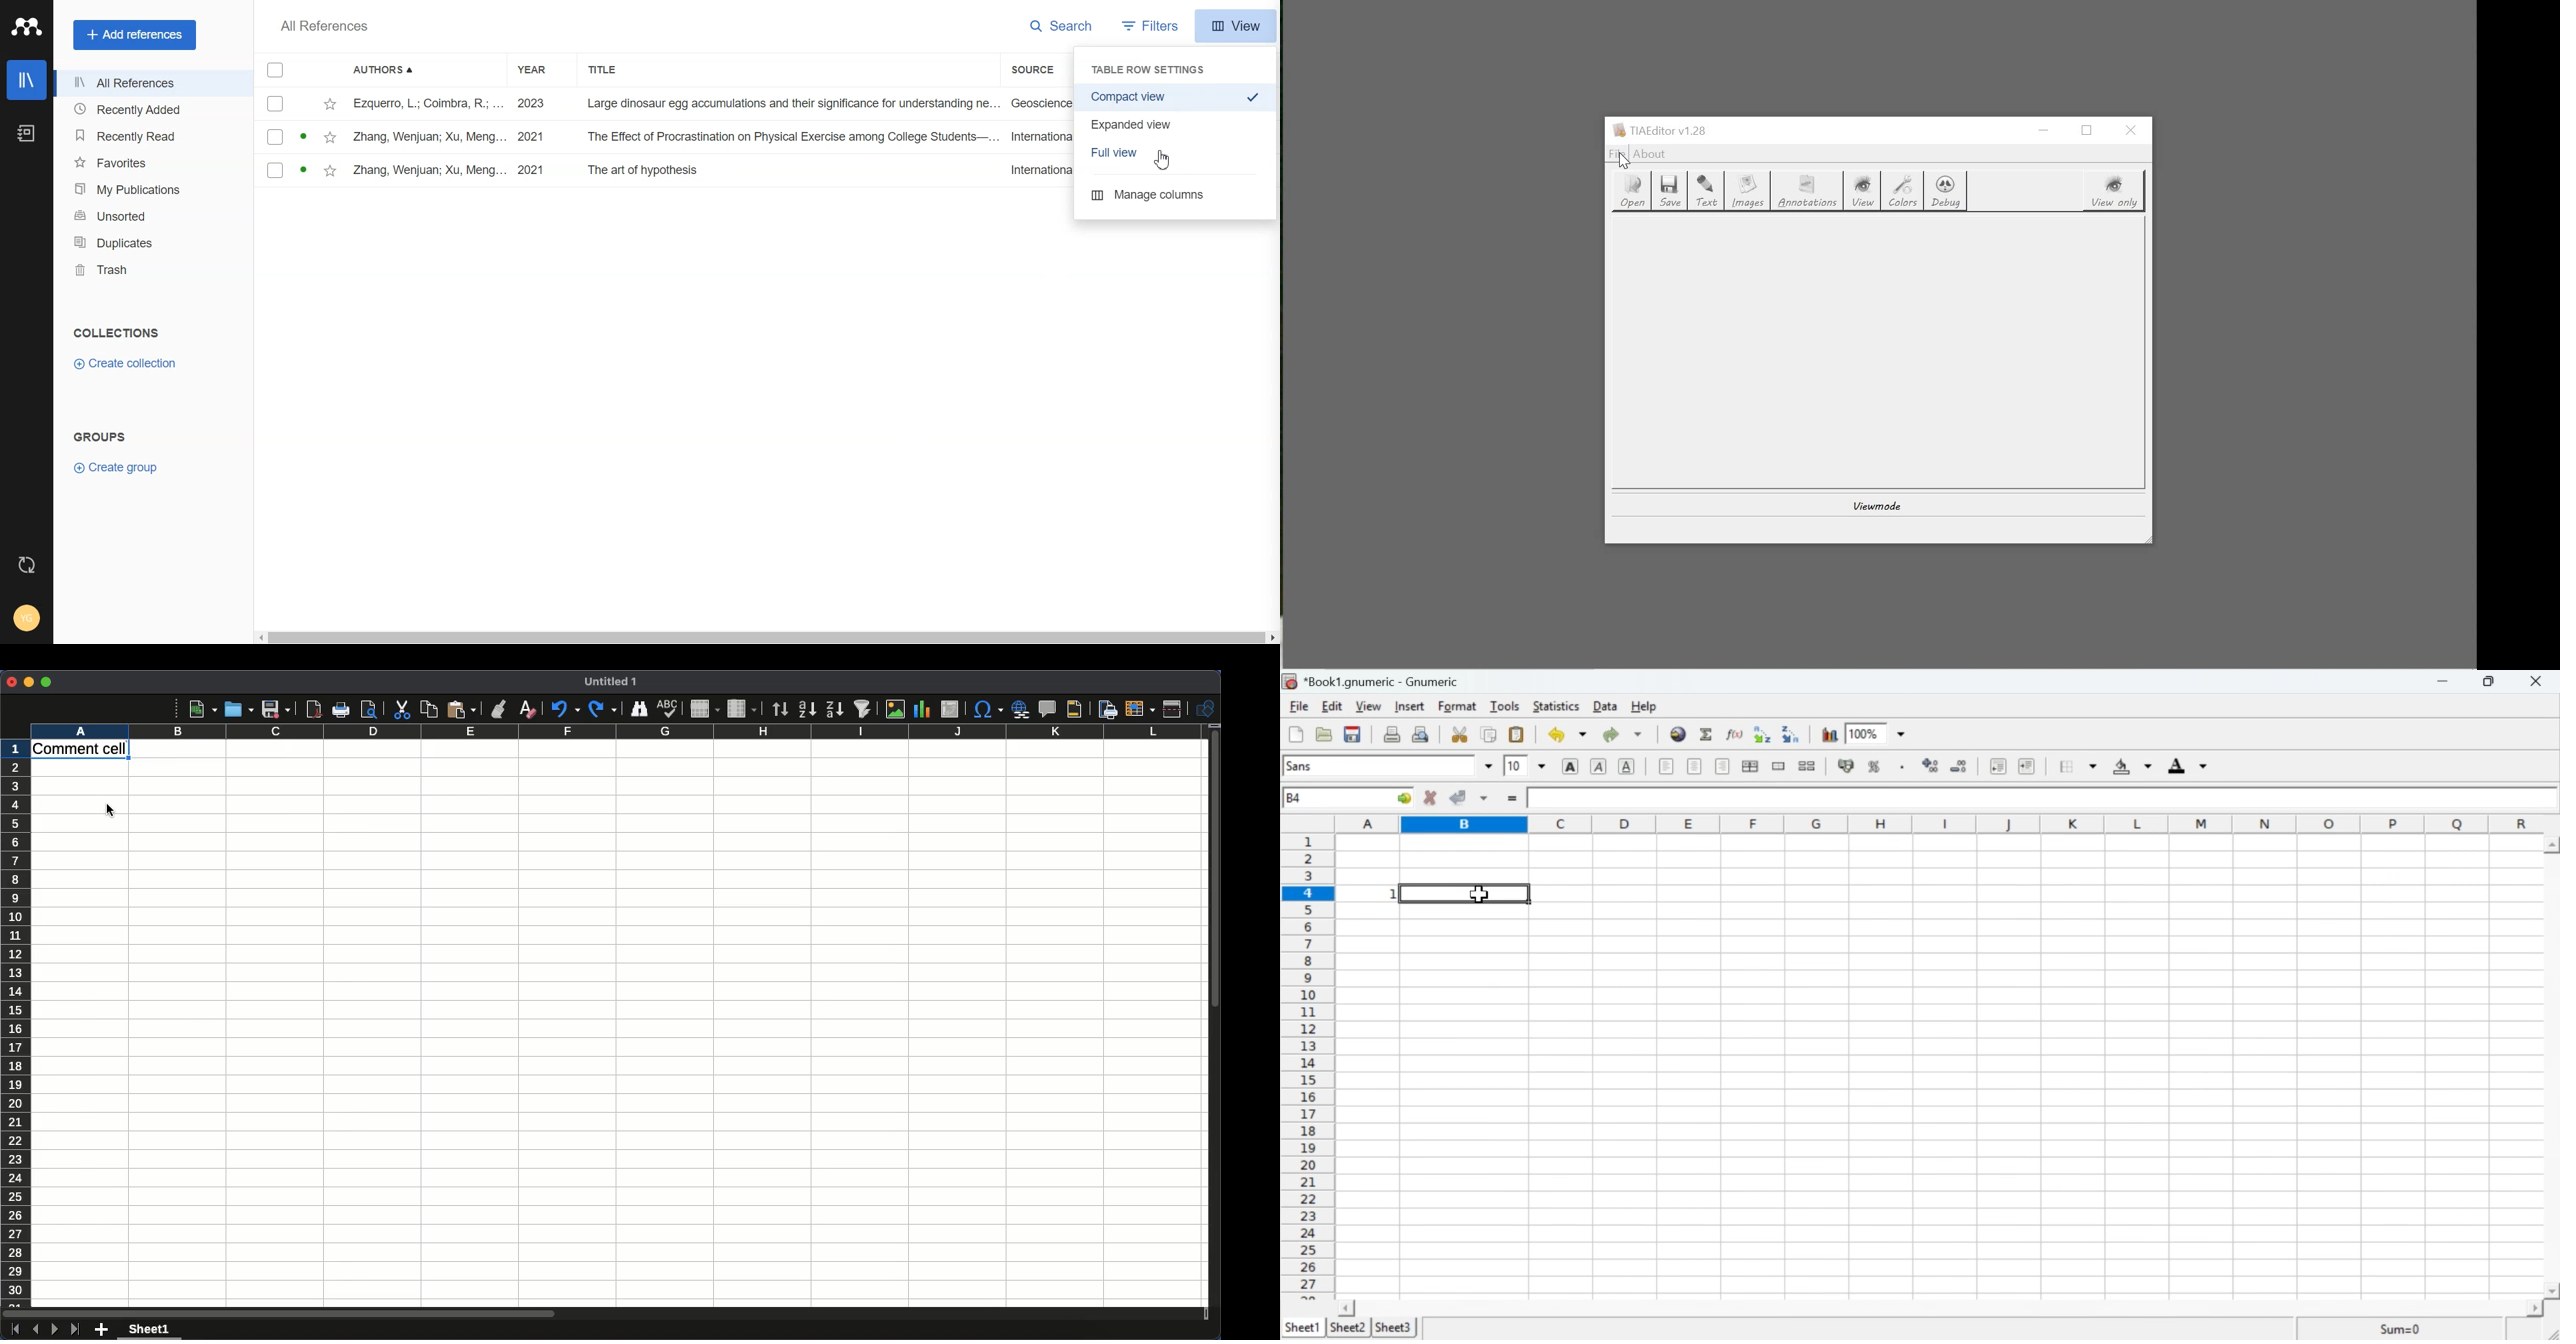  Describe the element at coordinates (1214, 1011) in the screenshot. I see `Scroll` at that location.